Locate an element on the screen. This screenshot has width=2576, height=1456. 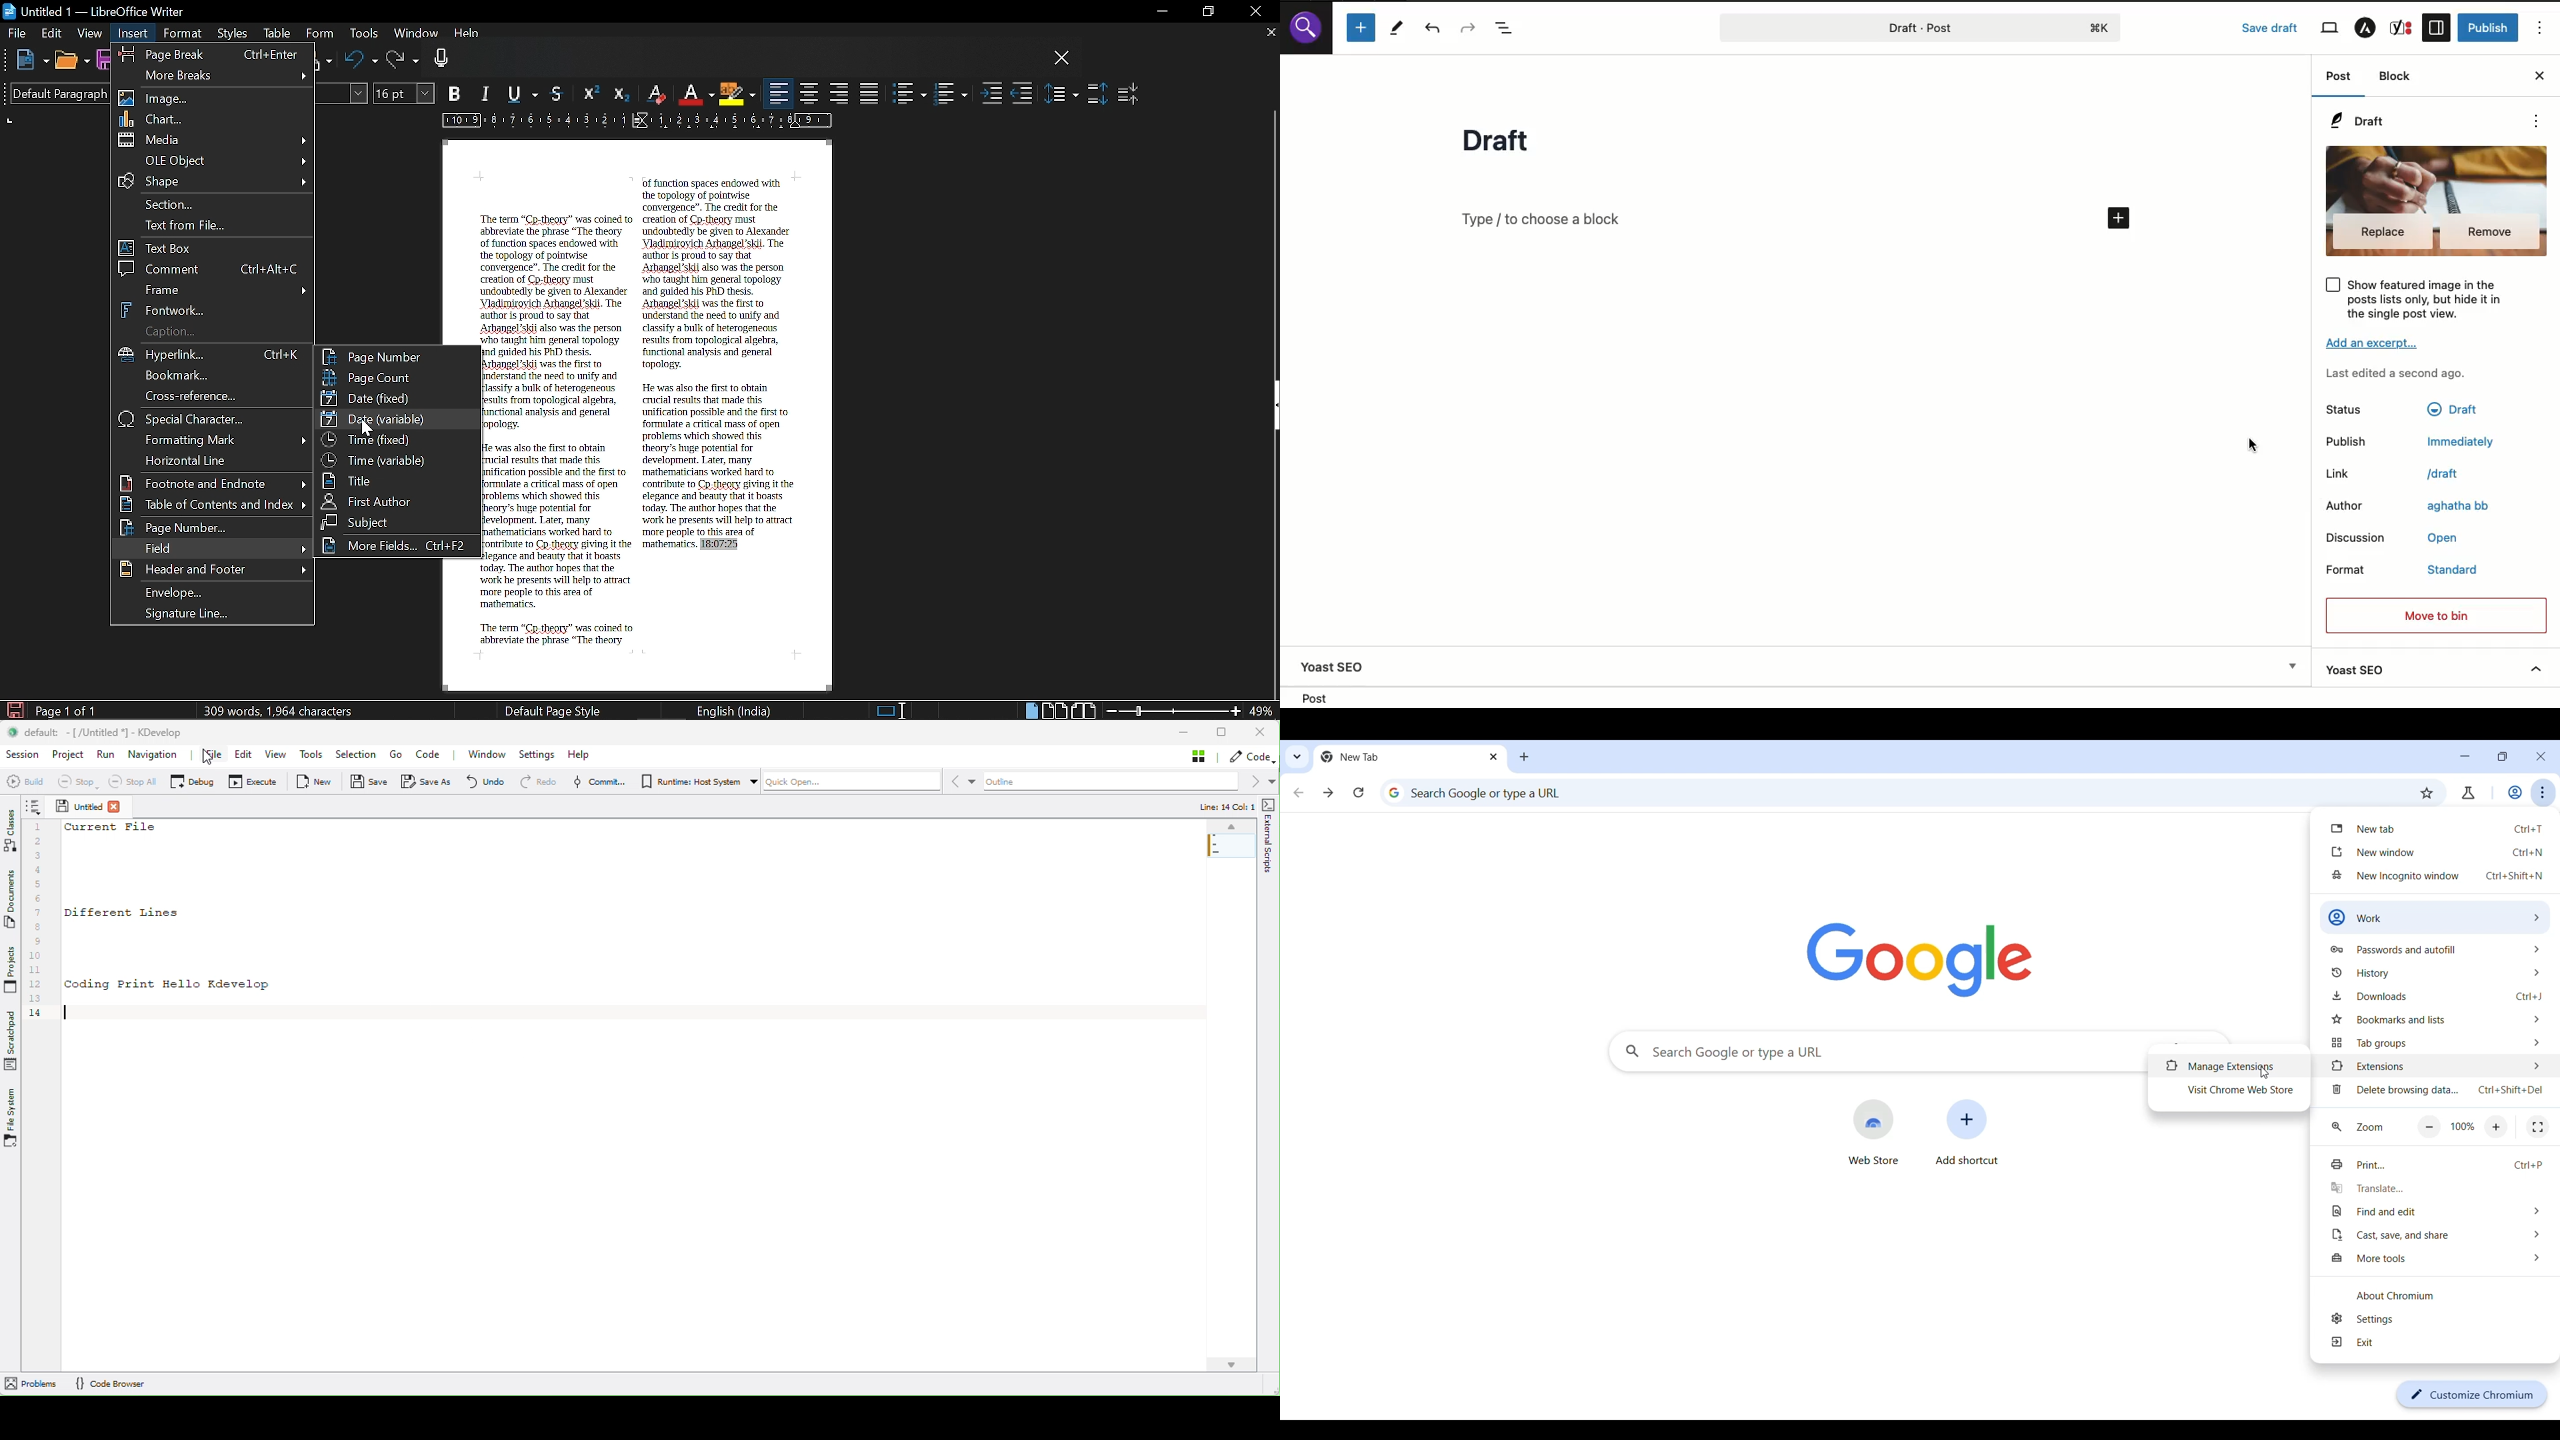
Window is located at coordinates (486, 755).